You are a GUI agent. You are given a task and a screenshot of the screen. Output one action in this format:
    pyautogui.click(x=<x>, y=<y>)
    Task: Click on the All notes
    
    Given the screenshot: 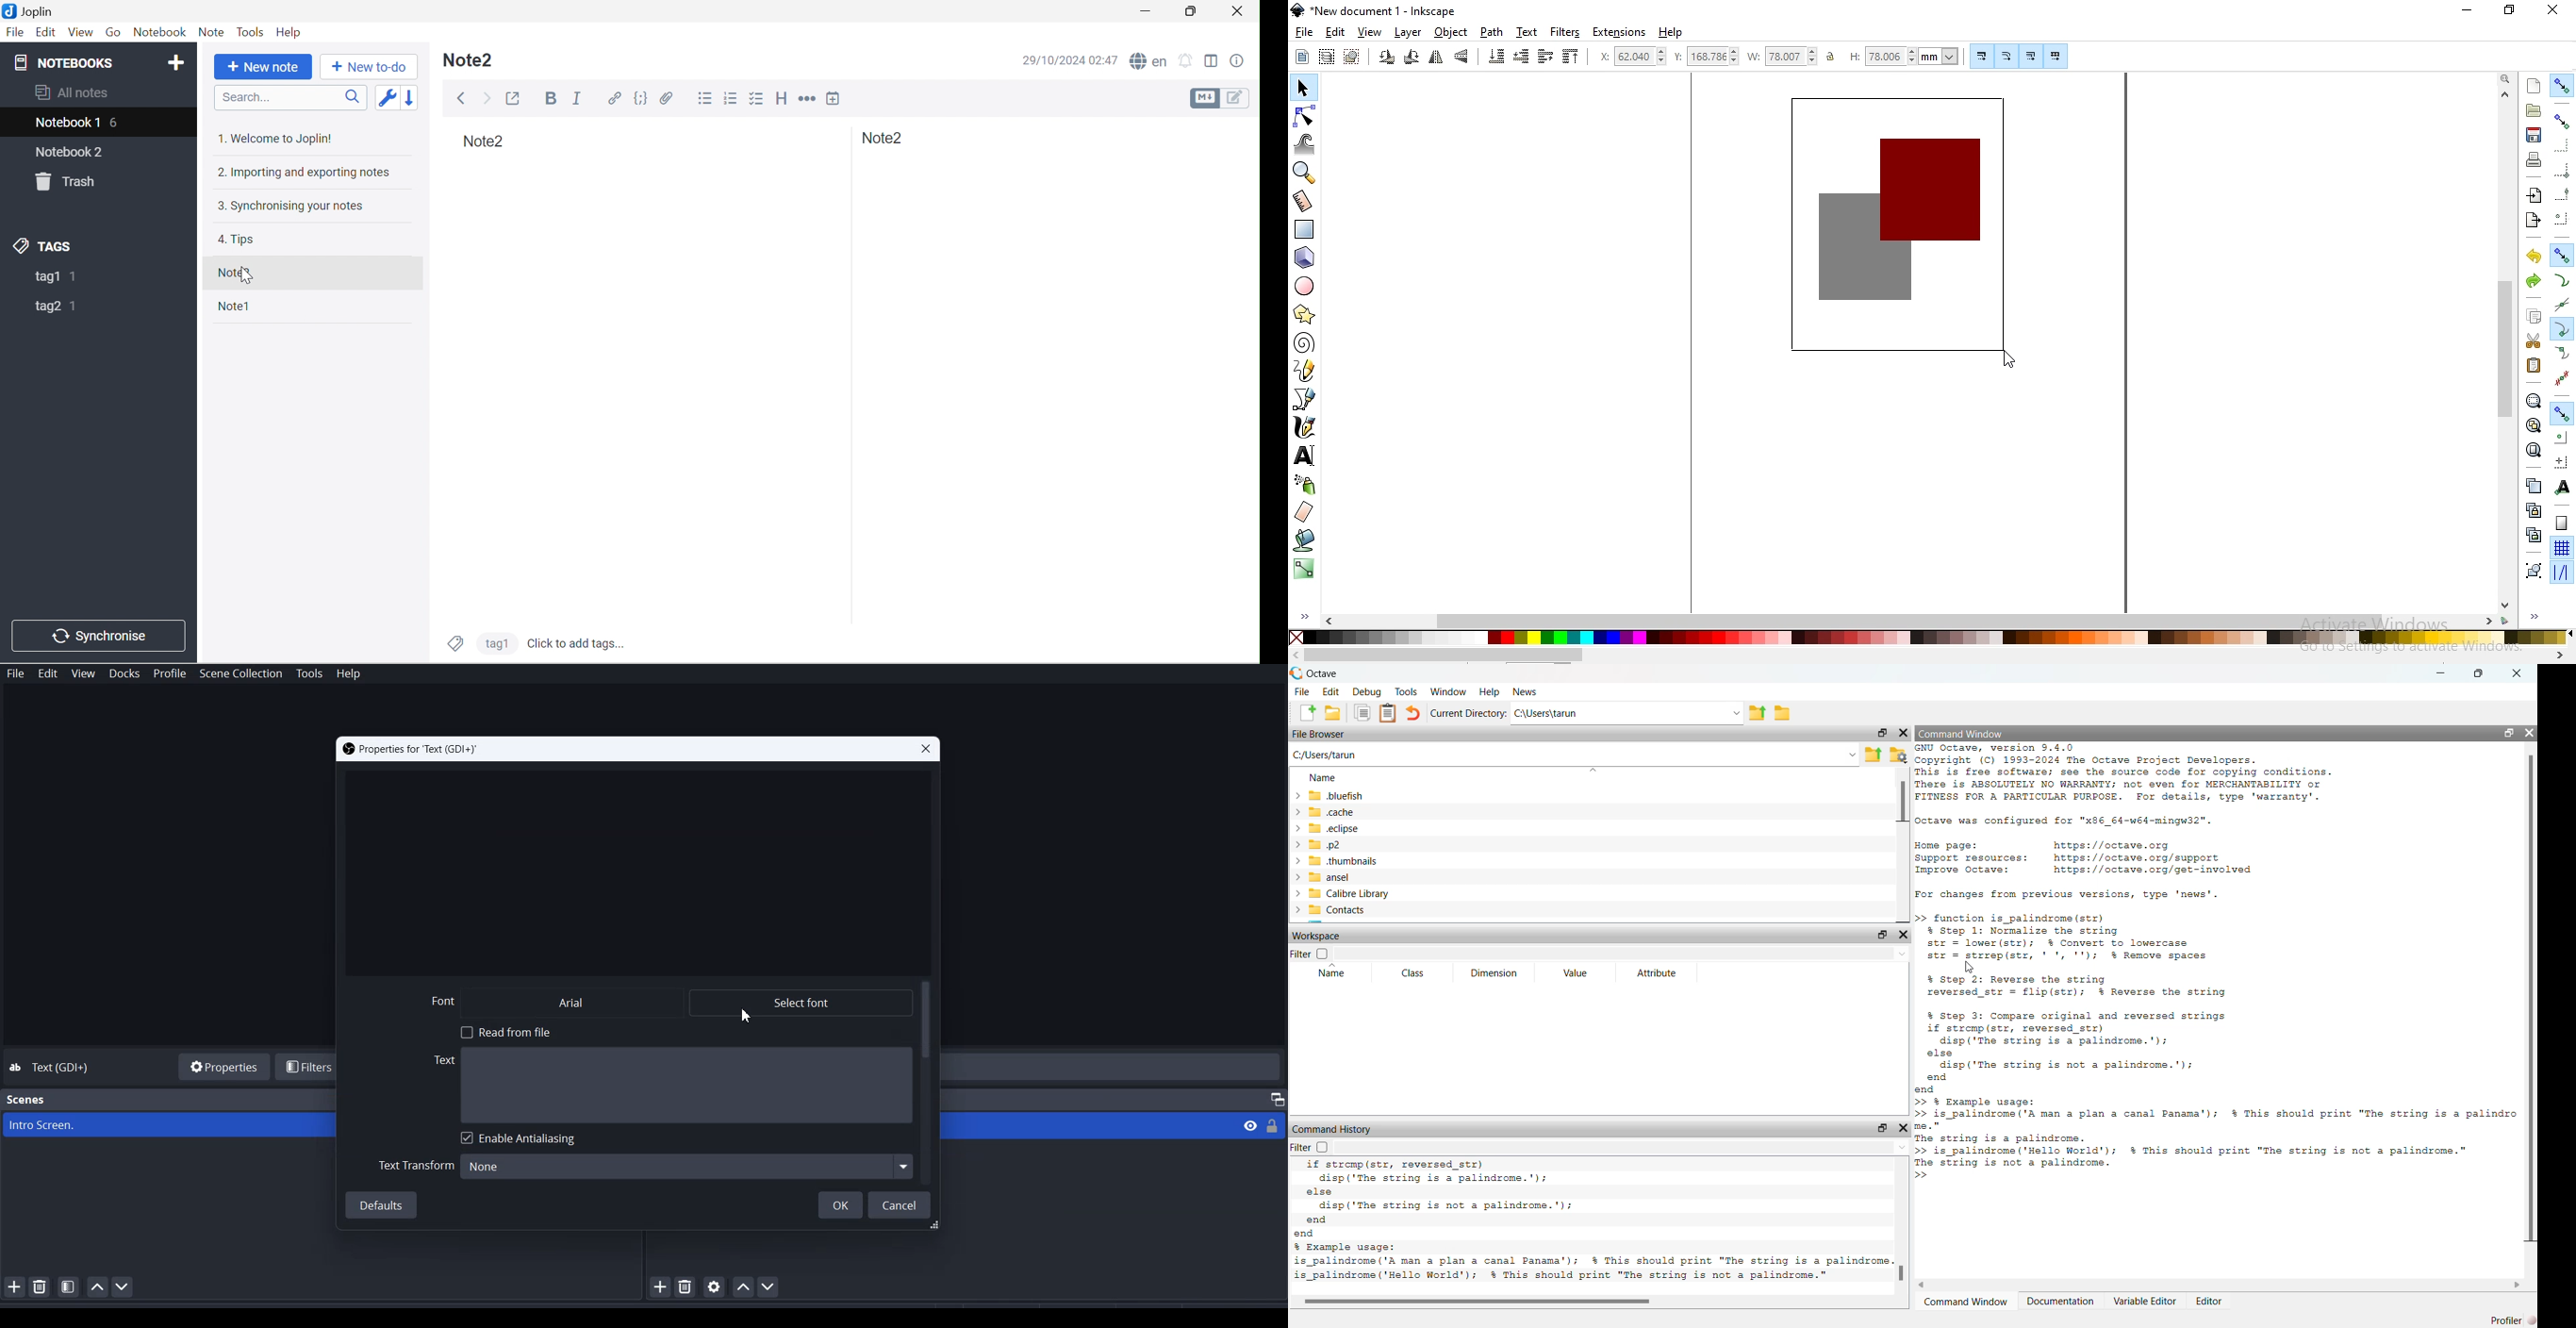 What is the action you would take?
    pyautogui.click(x=73, y=91)
    